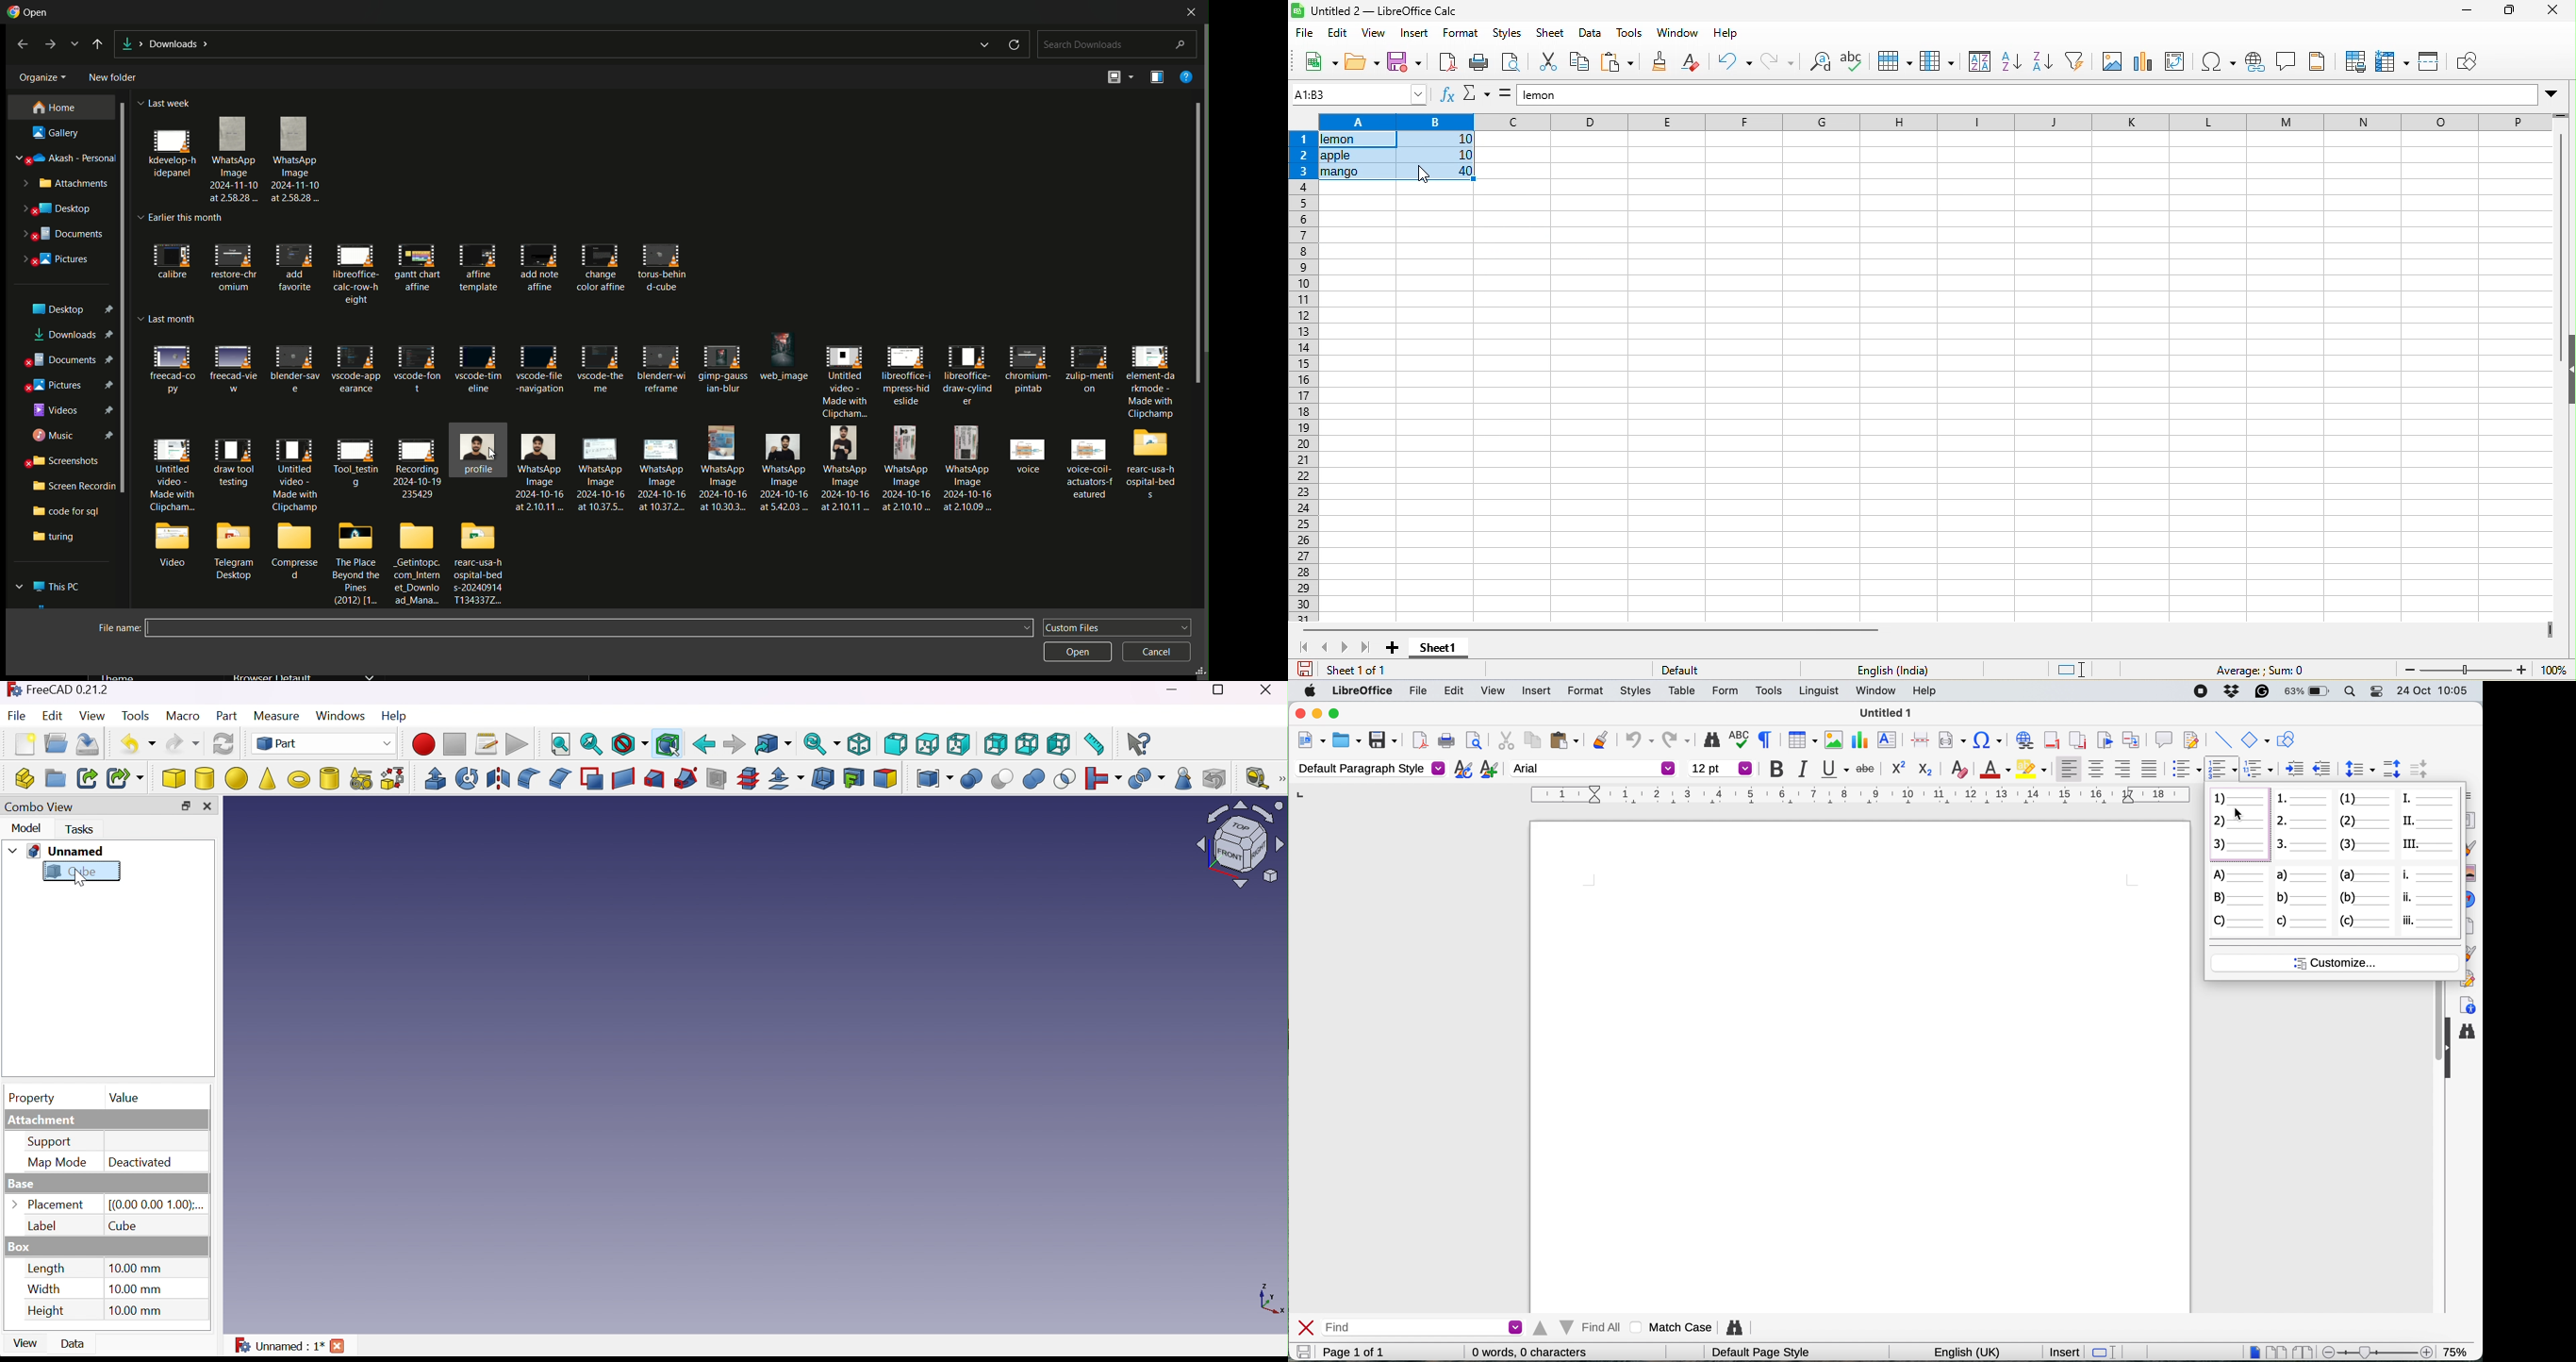 This screenshot has width=2576, height=1372. Describe the element at coordinates (72, 872) in the screenshot. I see `Cube` at that location.